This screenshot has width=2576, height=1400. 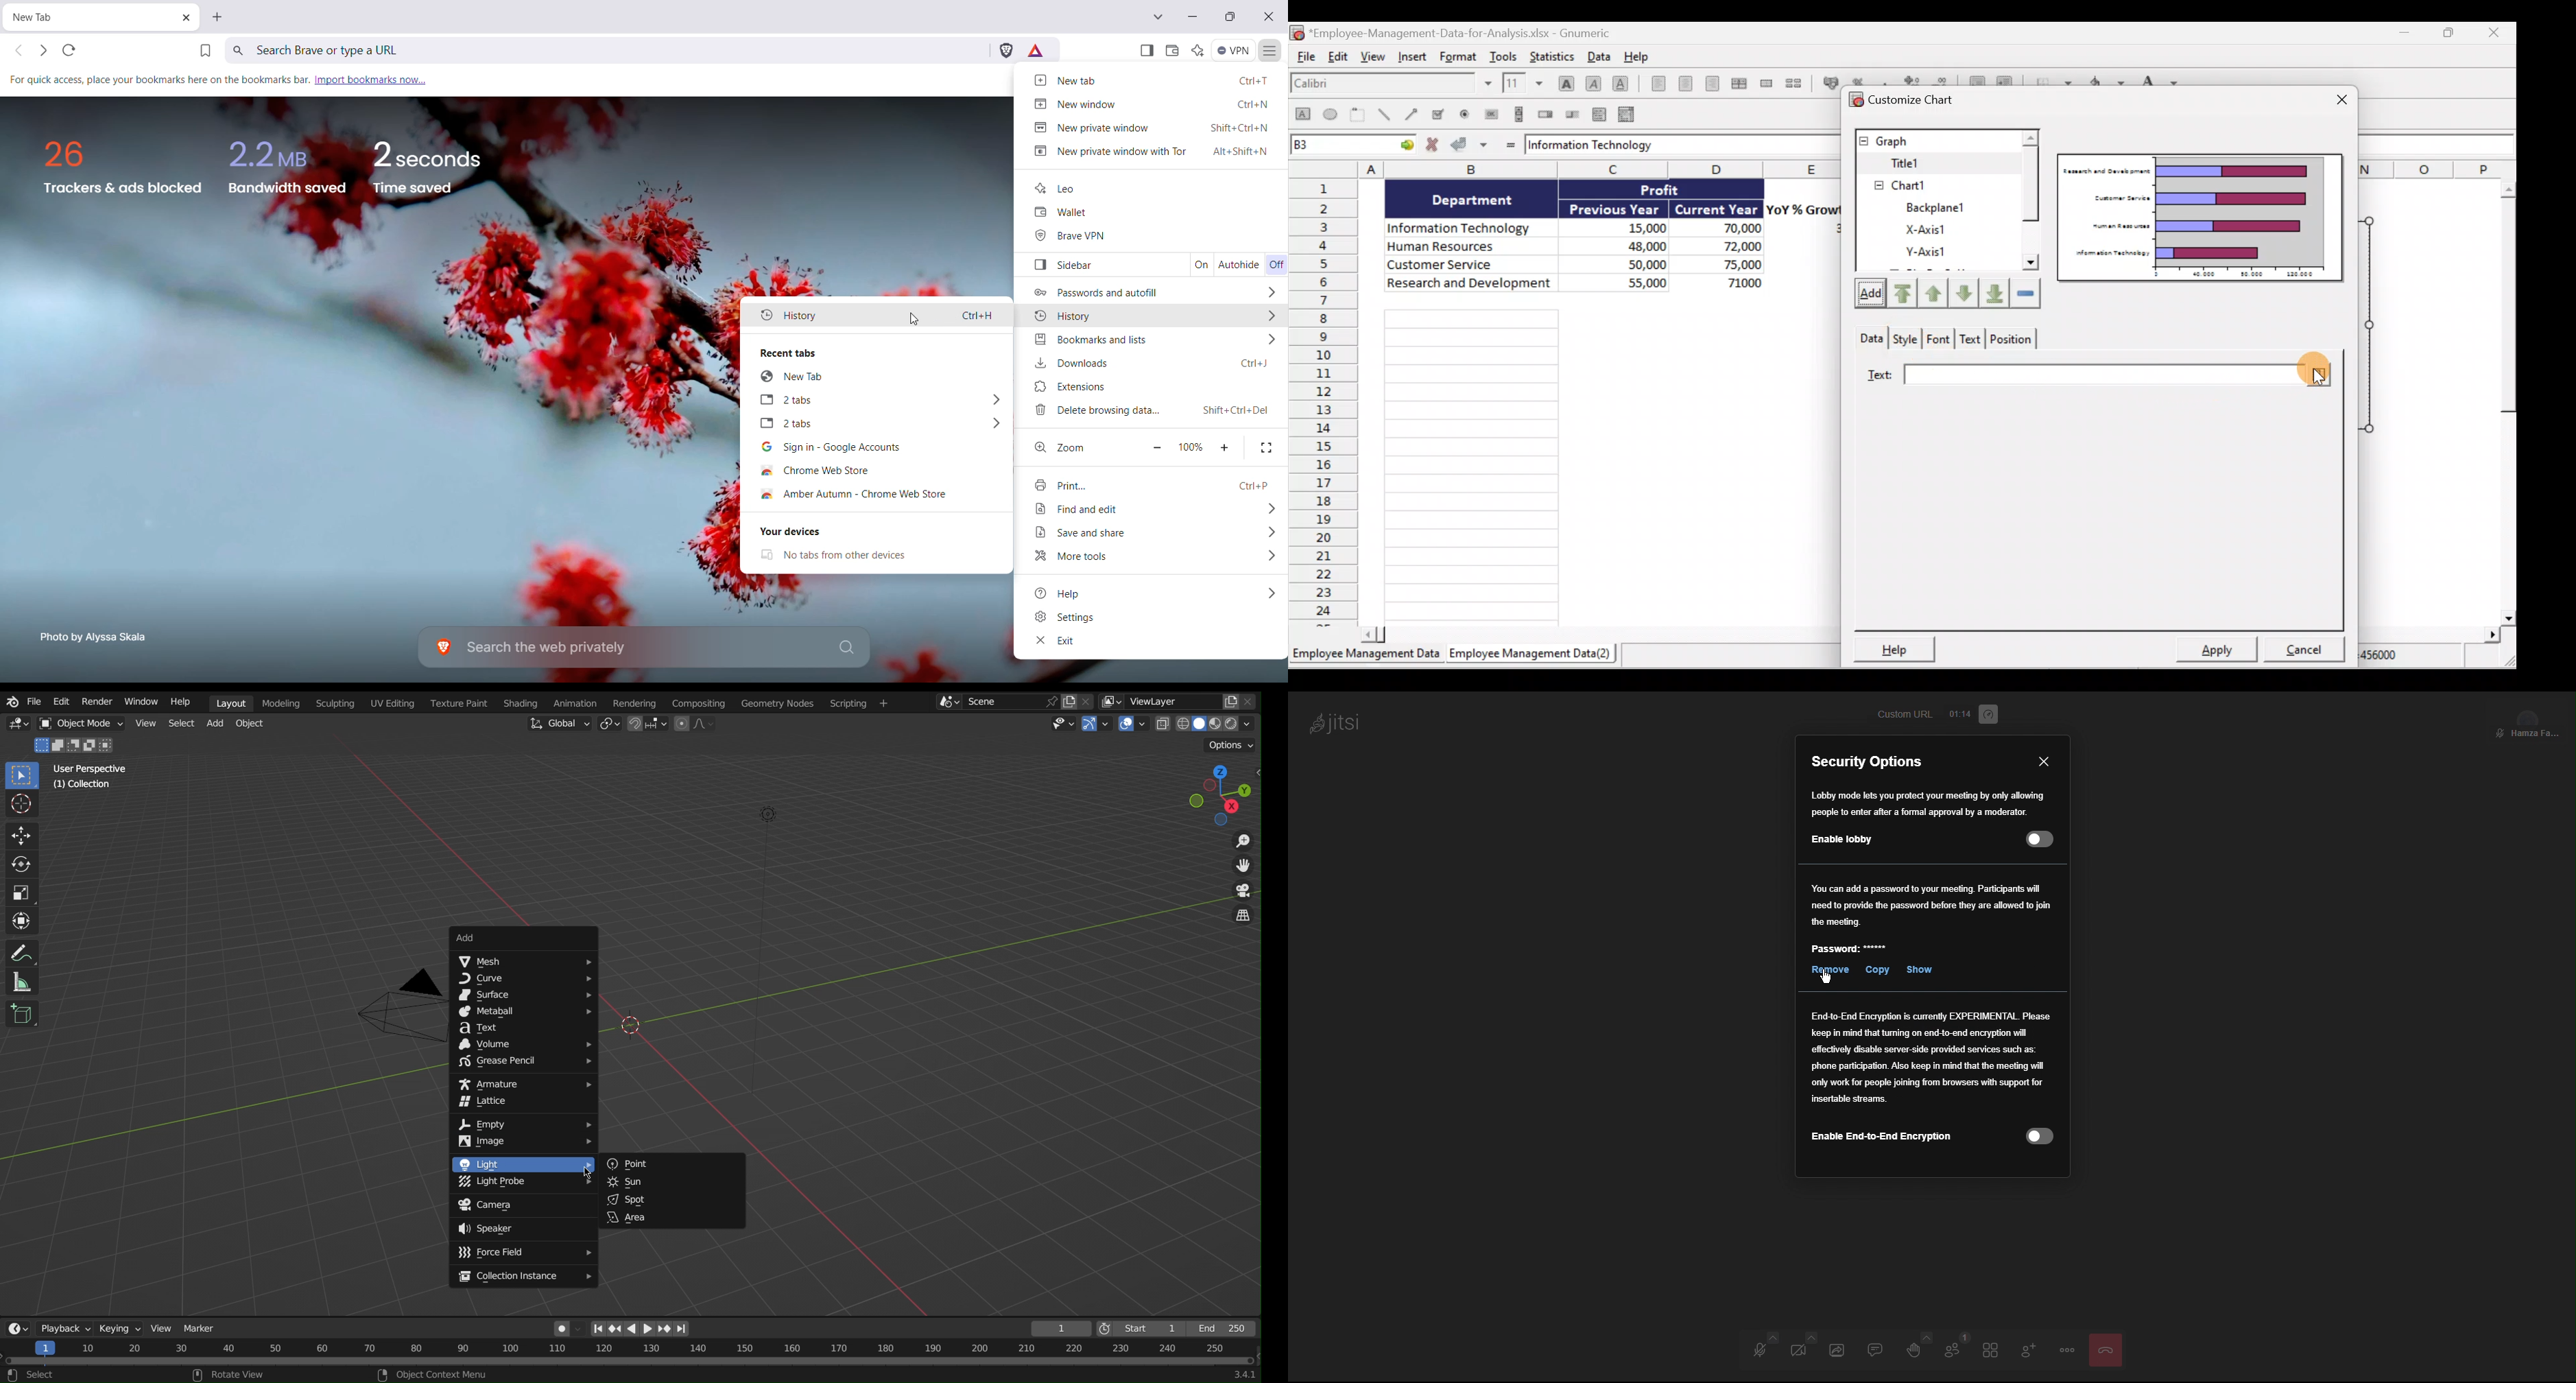 I want to click on Editor Types, so click(x=16, y=1326).